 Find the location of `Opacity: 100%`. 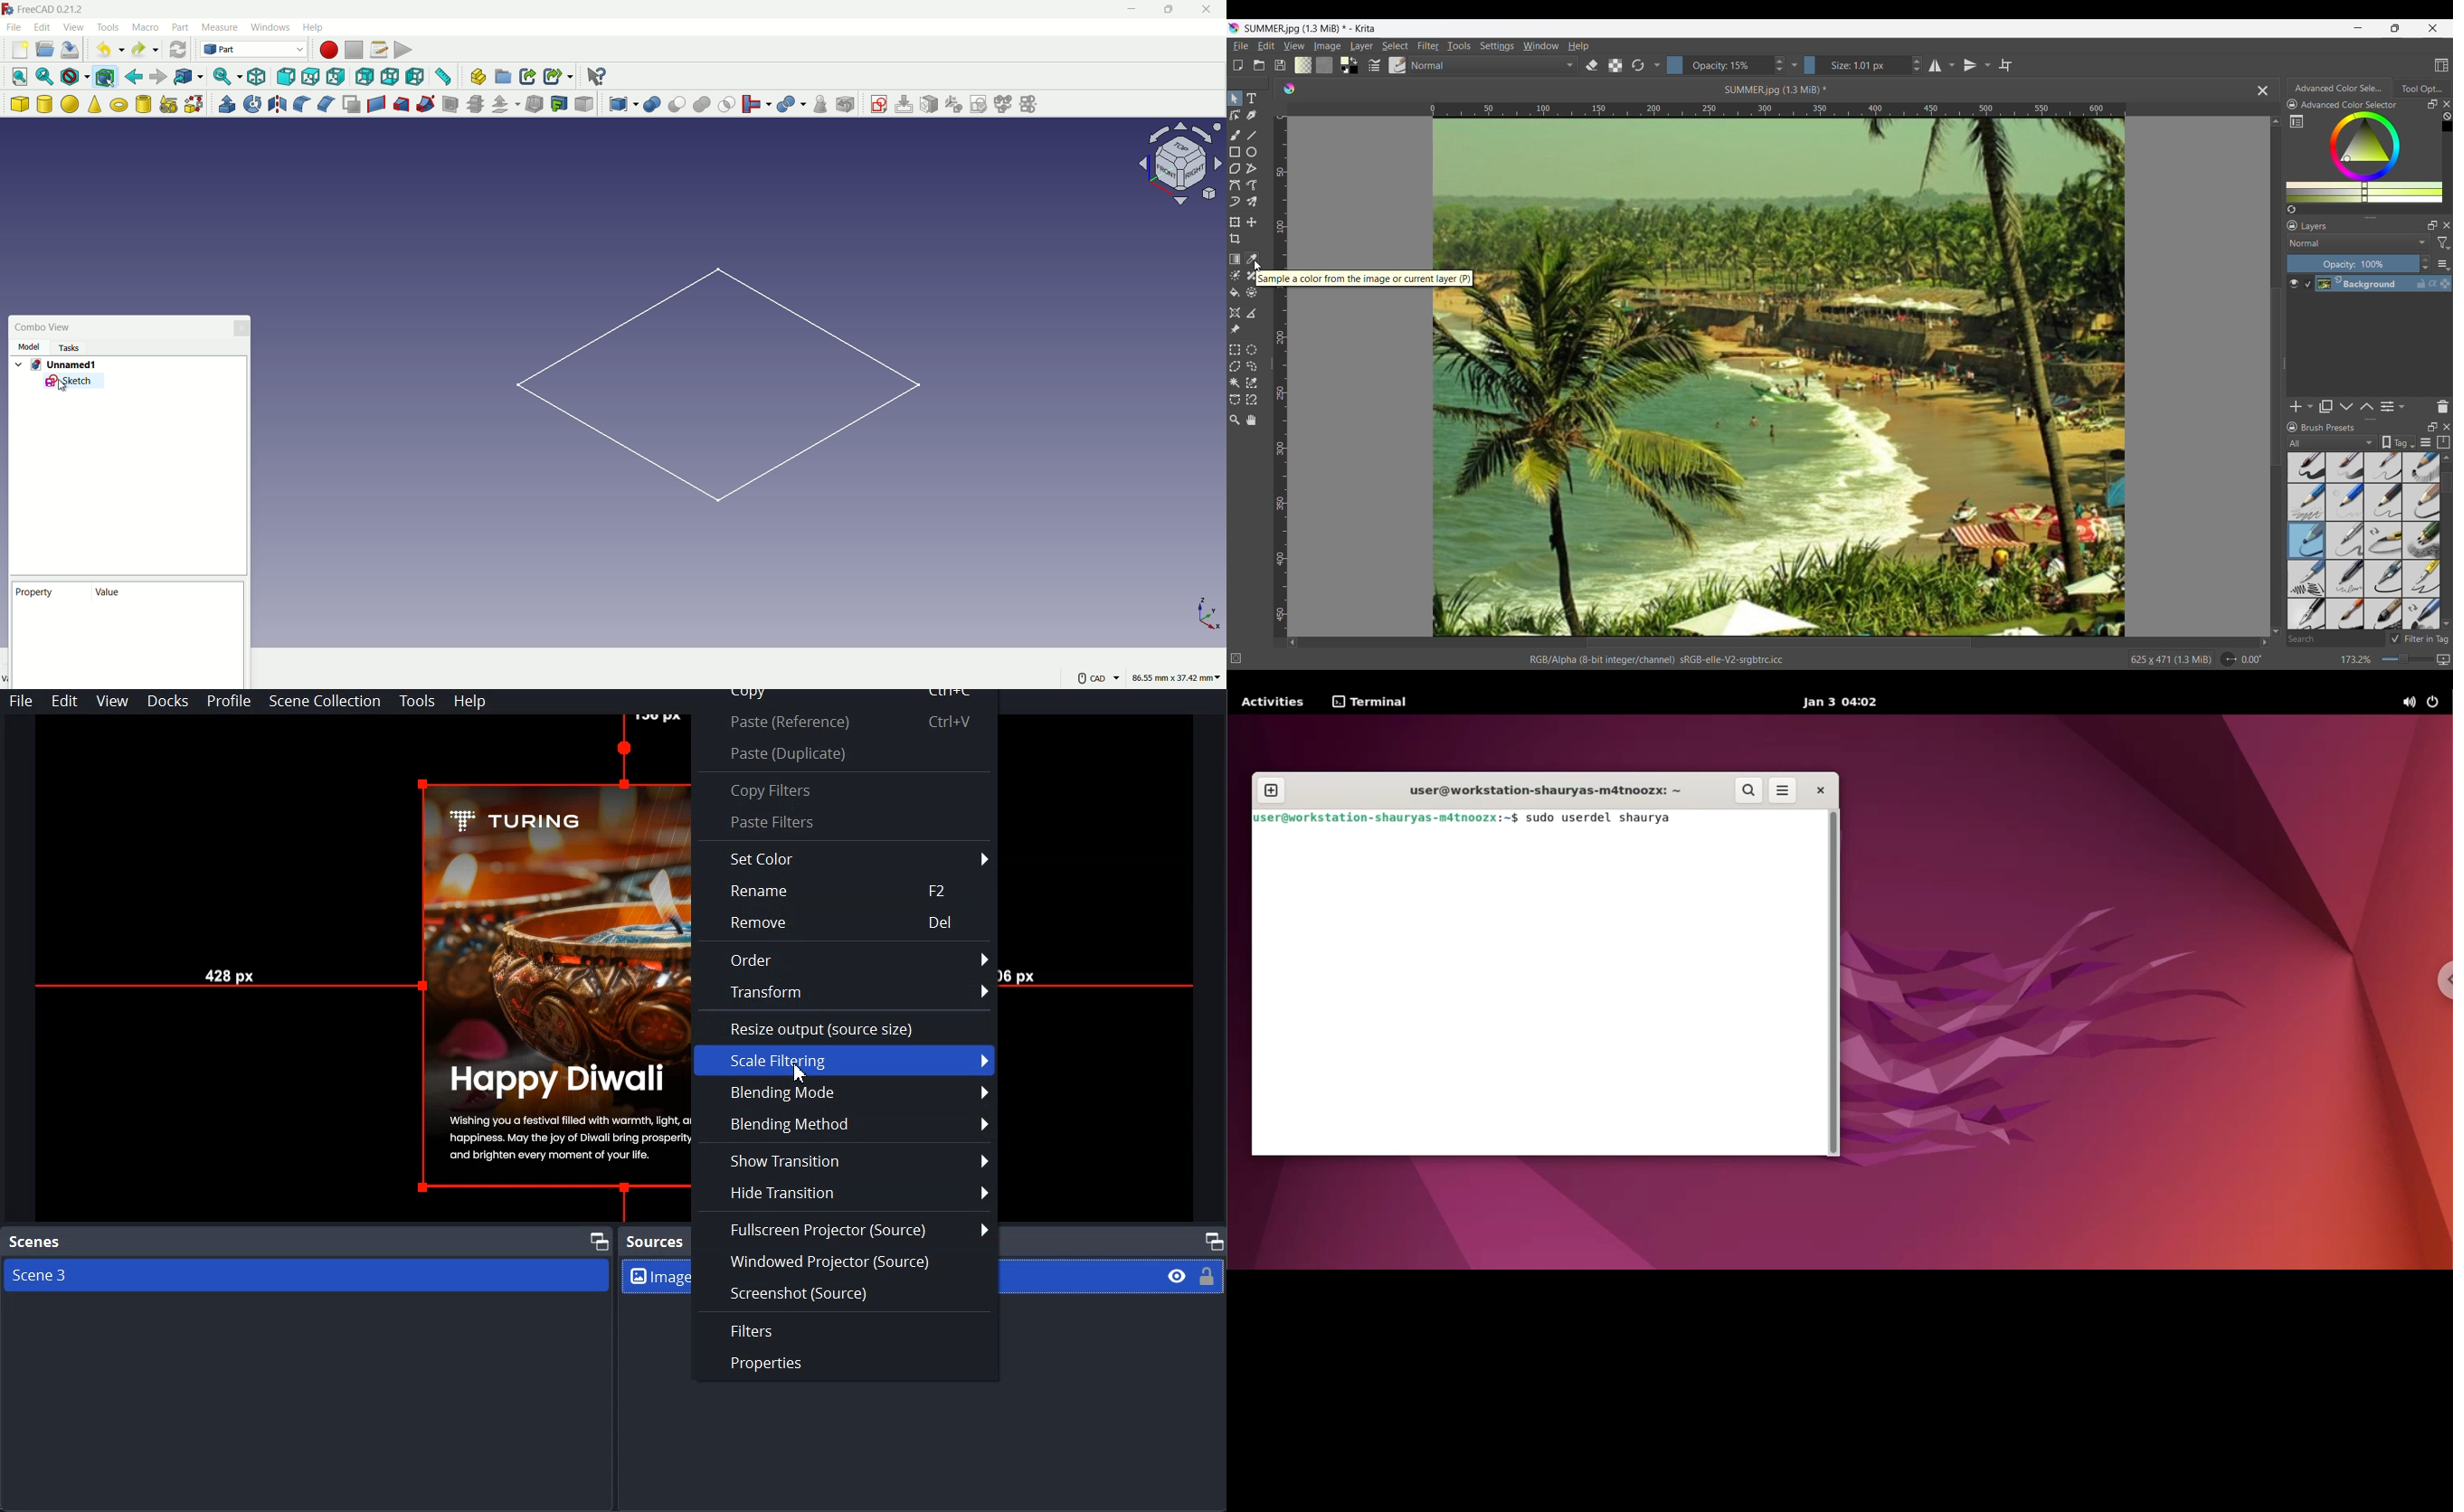

Opacity: 100% is located at coordinates (2353, 264).